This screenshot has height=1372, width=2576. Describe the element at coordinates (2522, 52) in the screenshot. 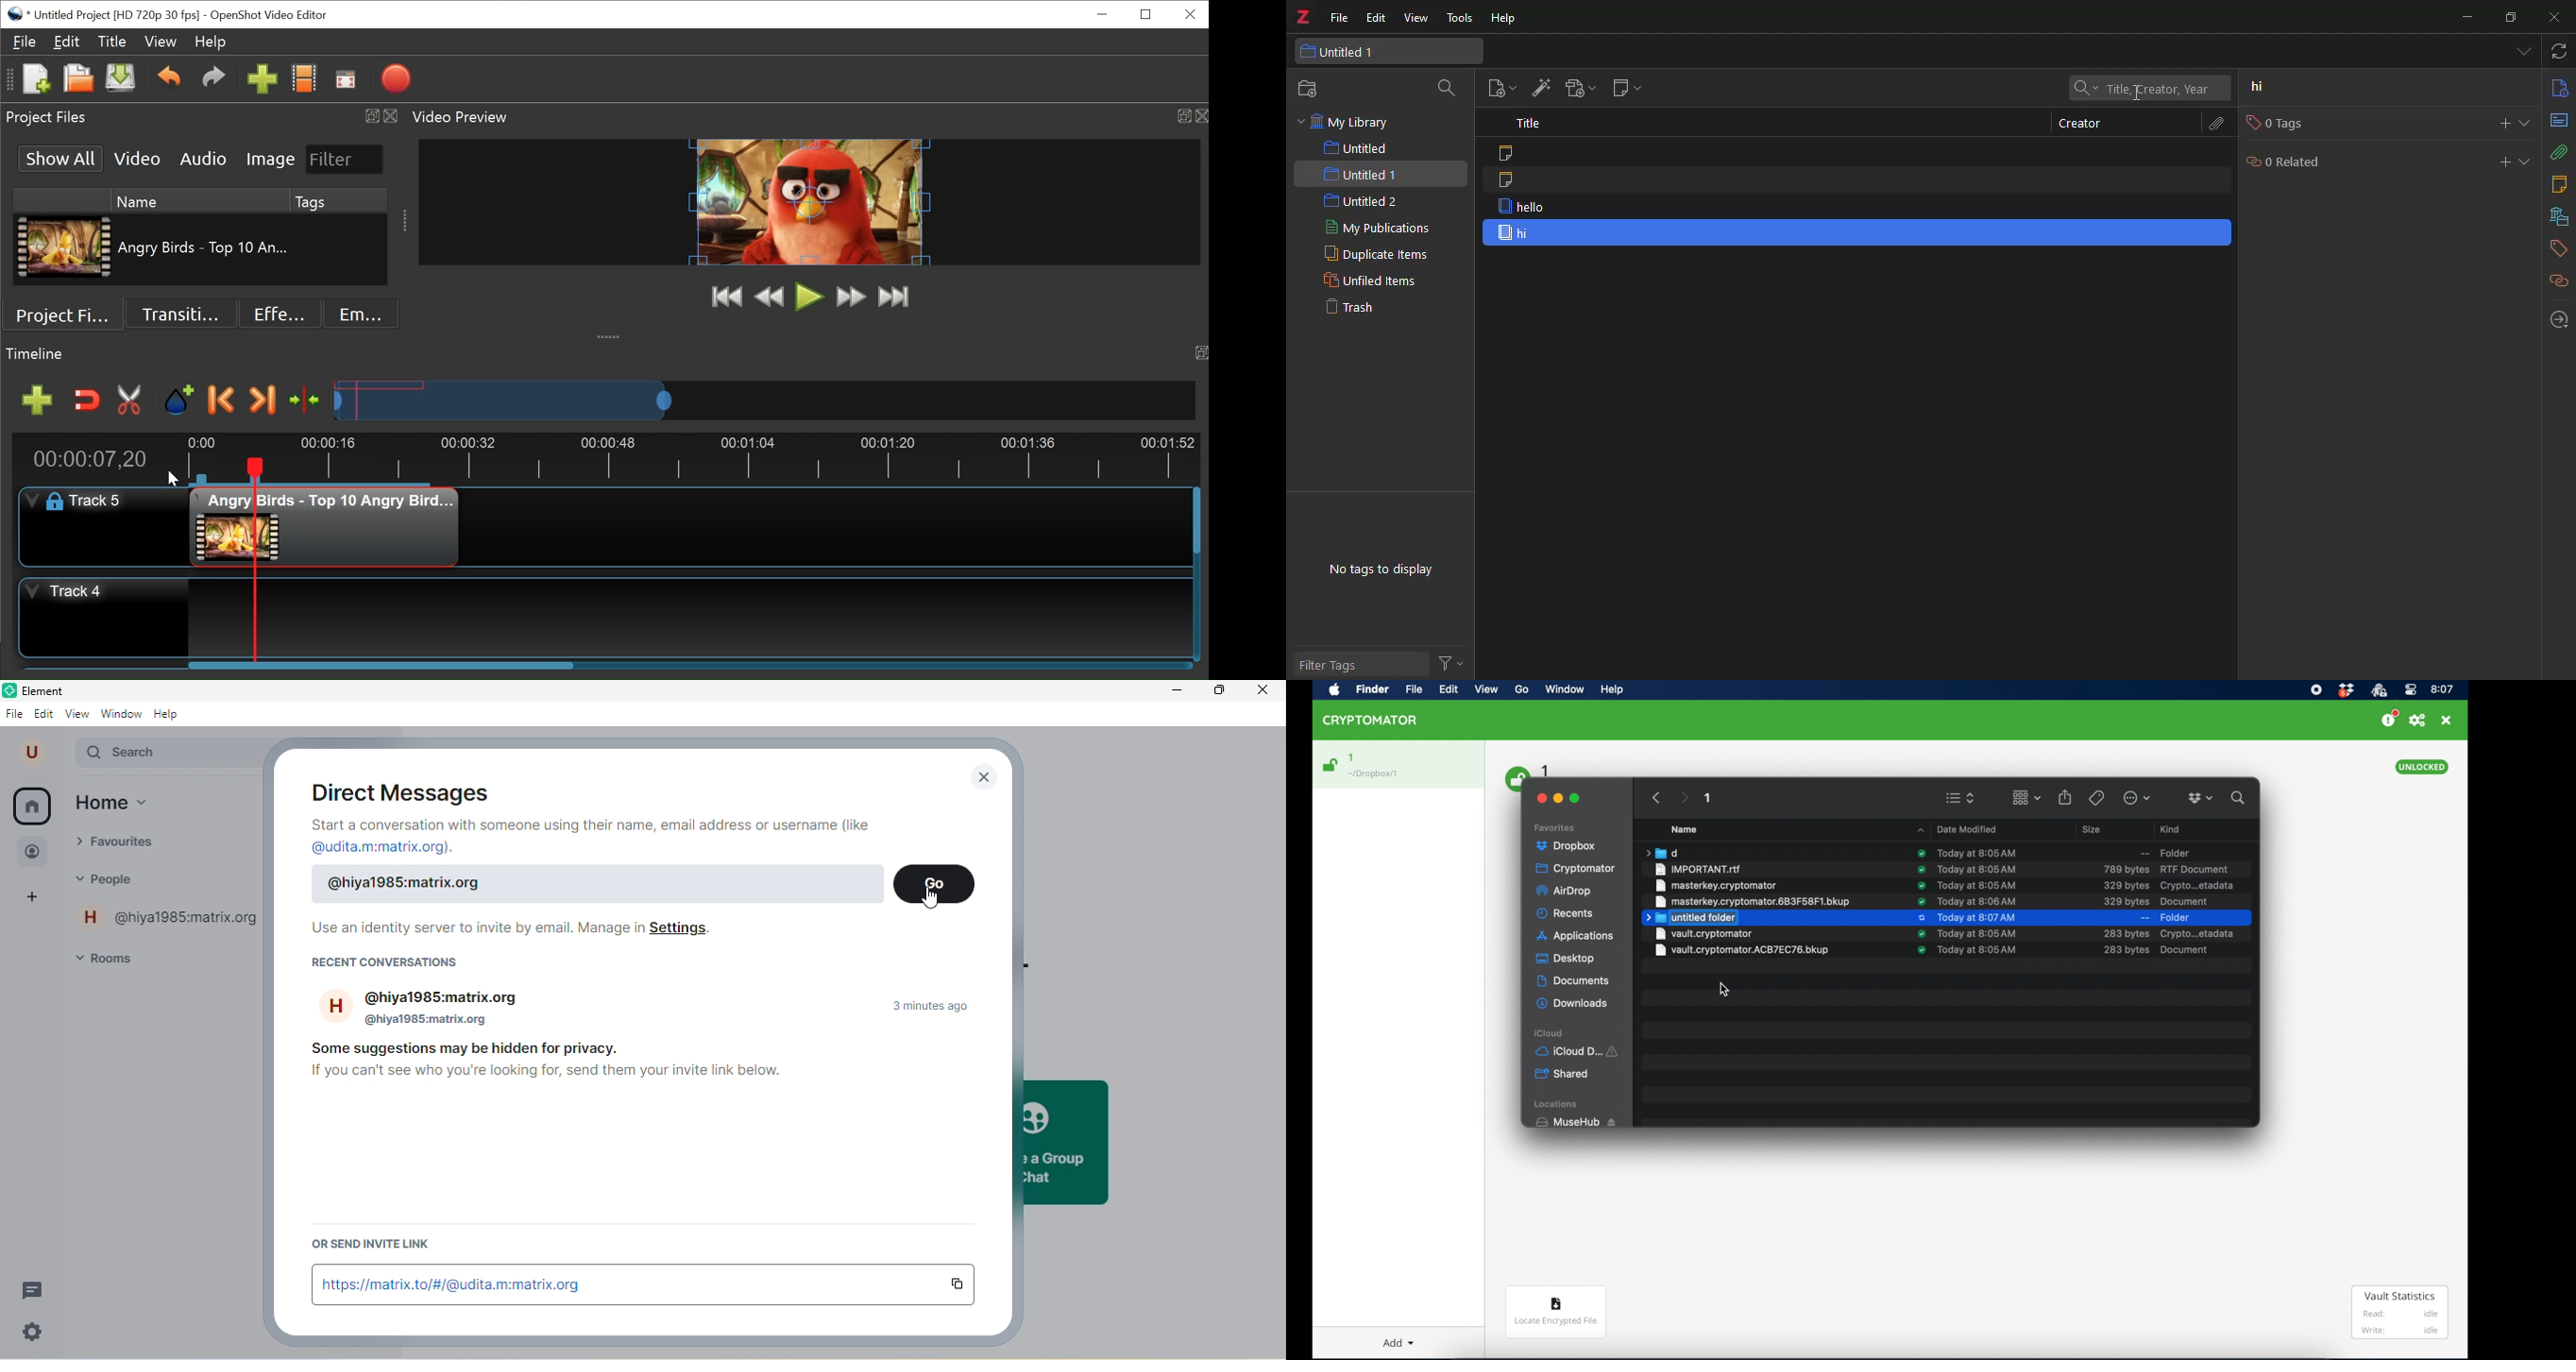

I see `tabs` at that location.